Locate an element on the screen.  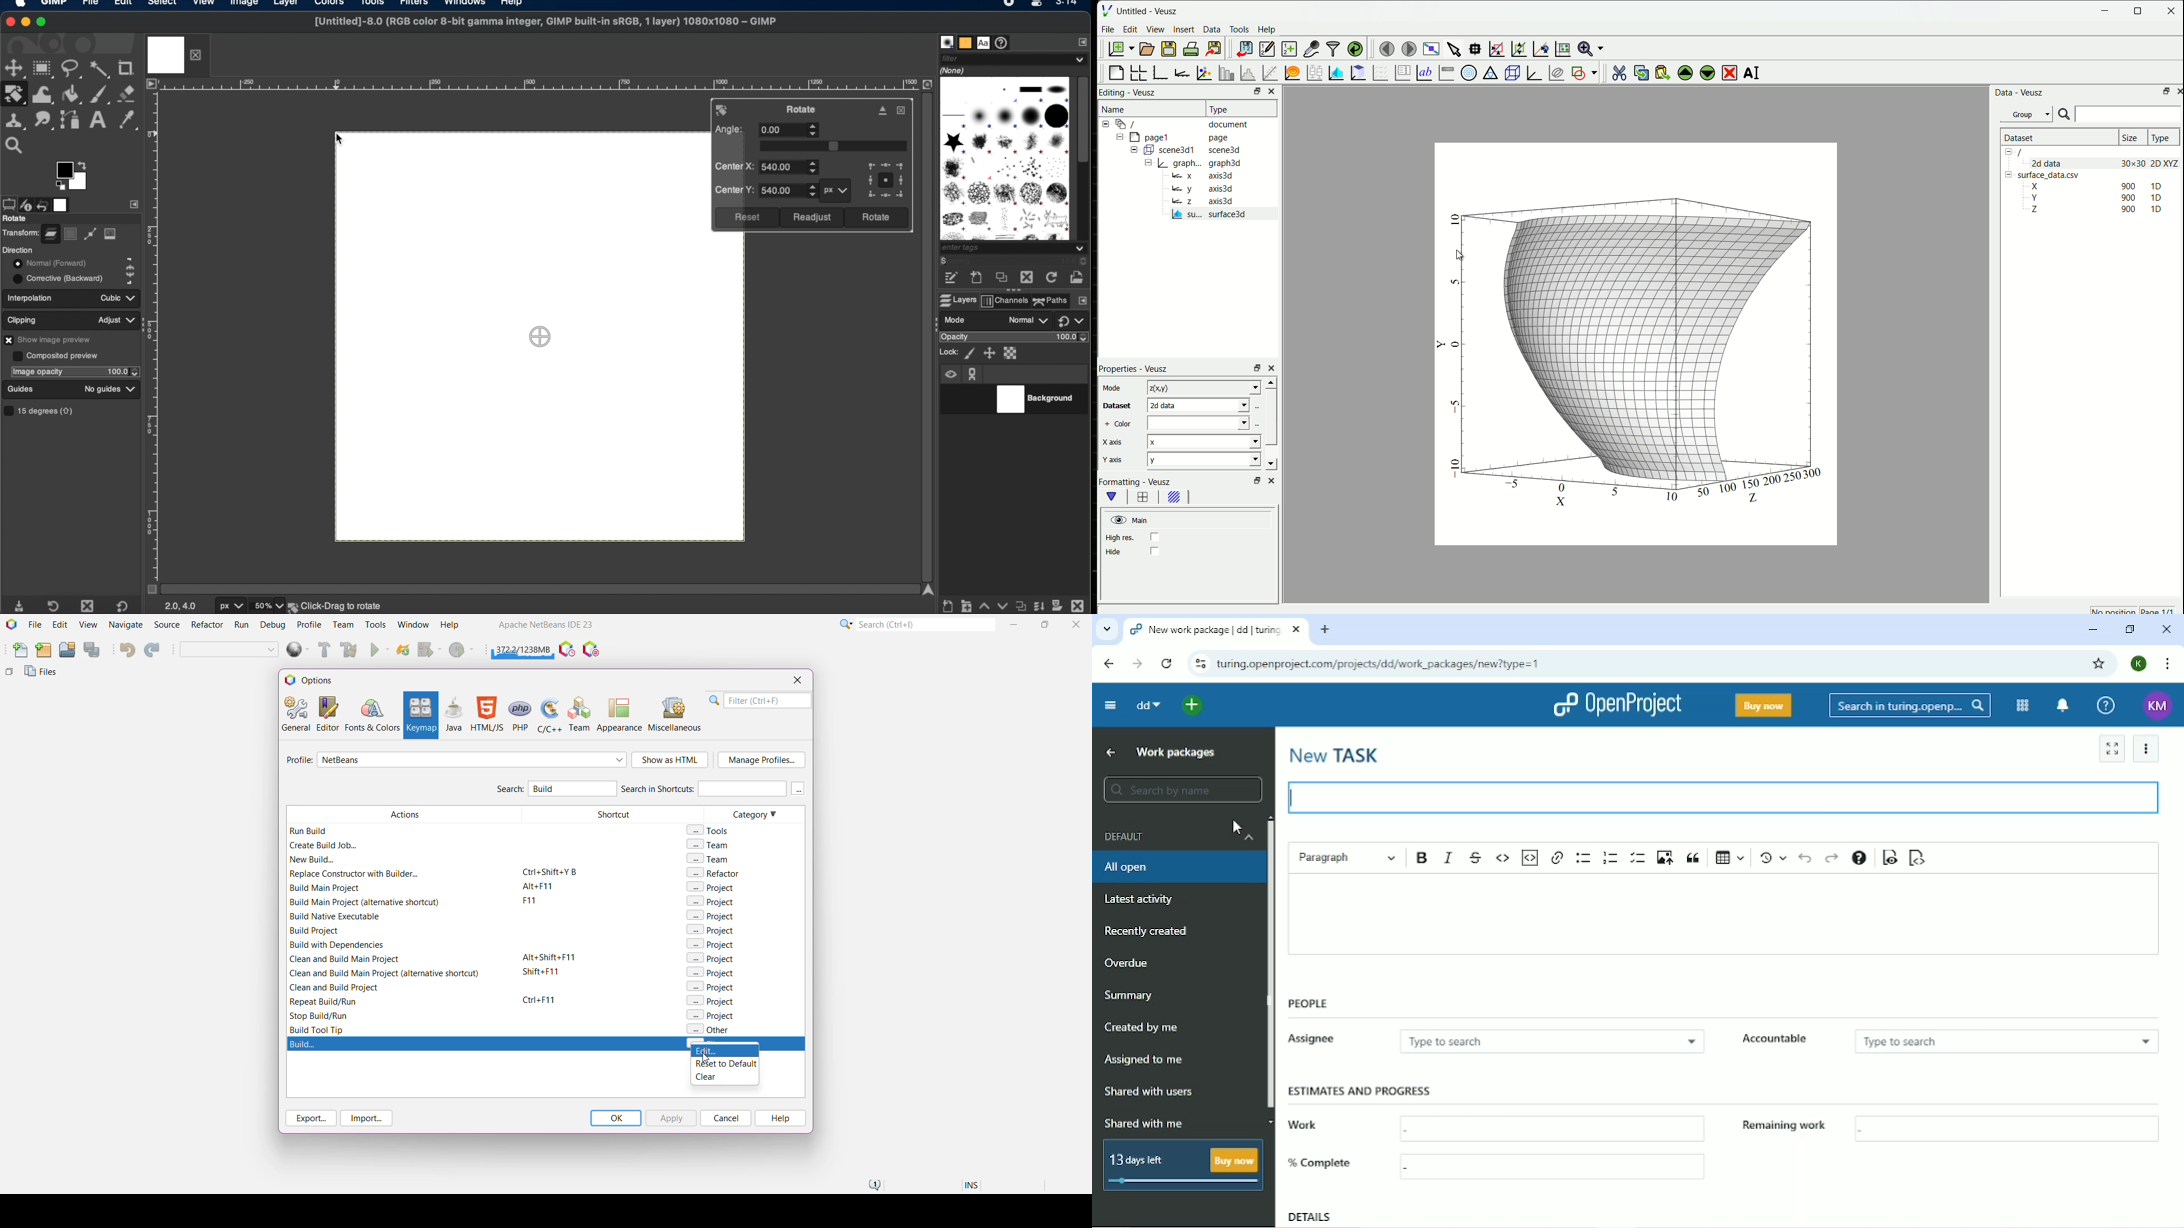
color picker tool is located at coordinates (128, 121).